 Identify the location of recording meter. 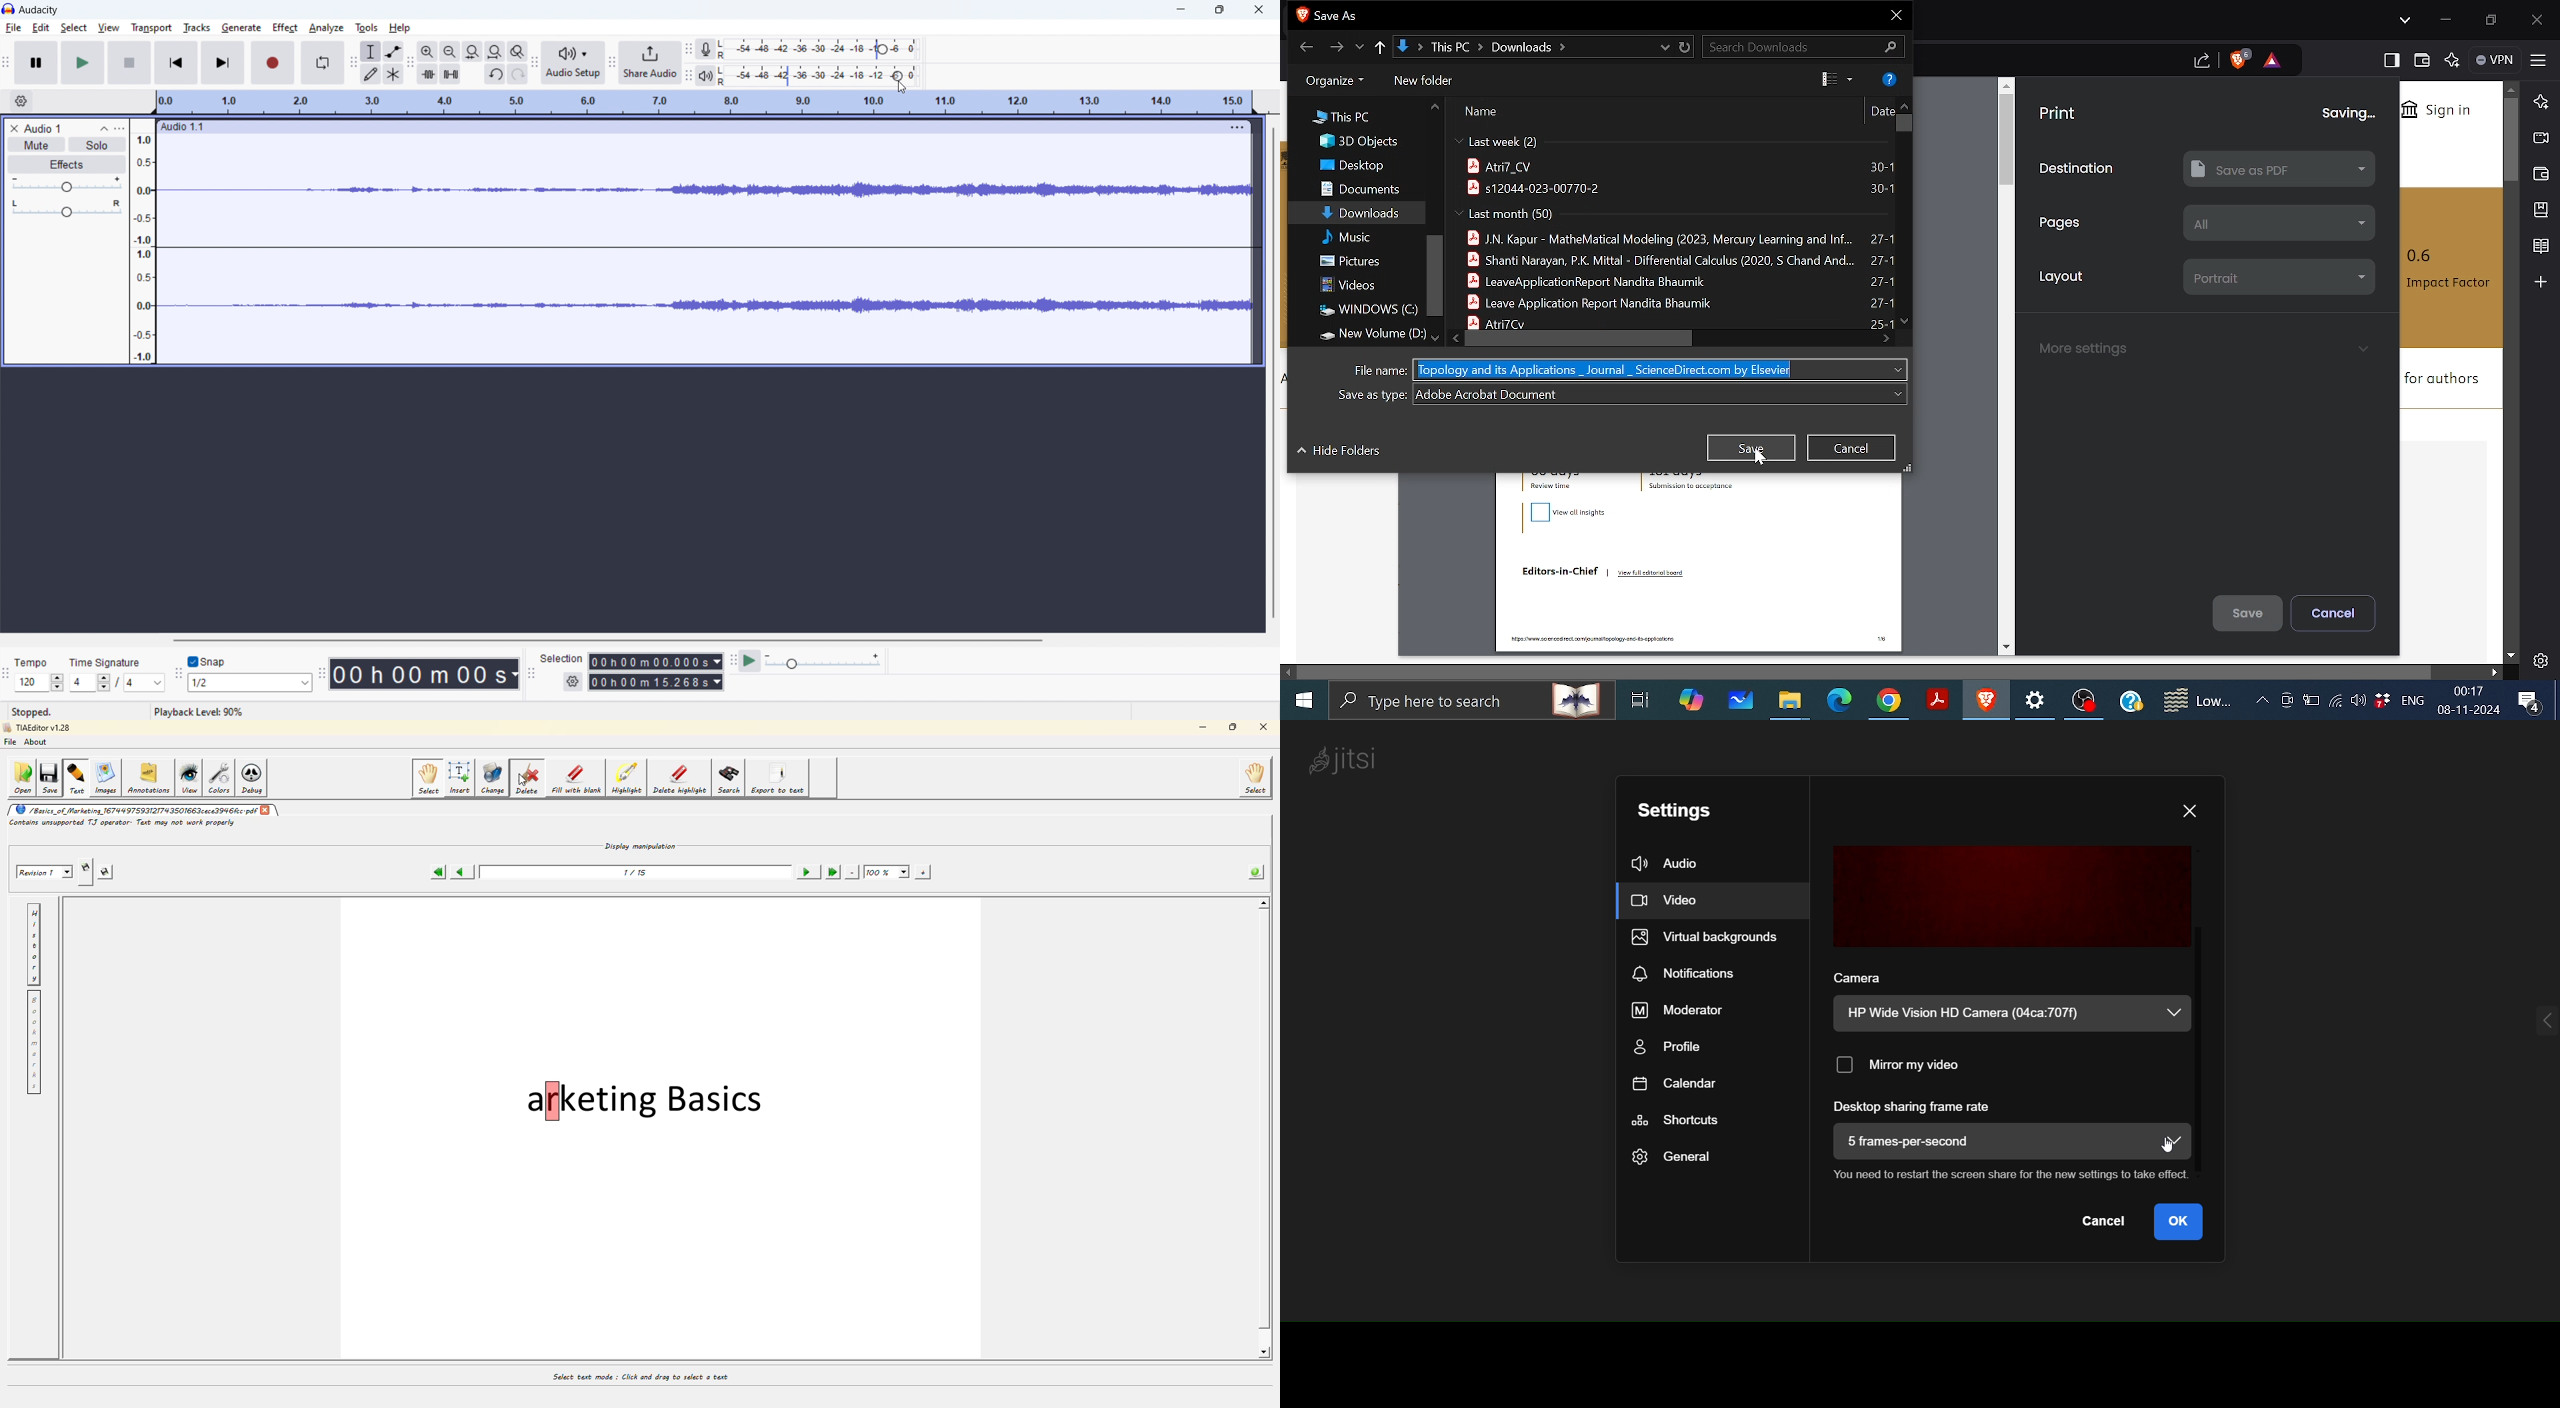
(689, 49).